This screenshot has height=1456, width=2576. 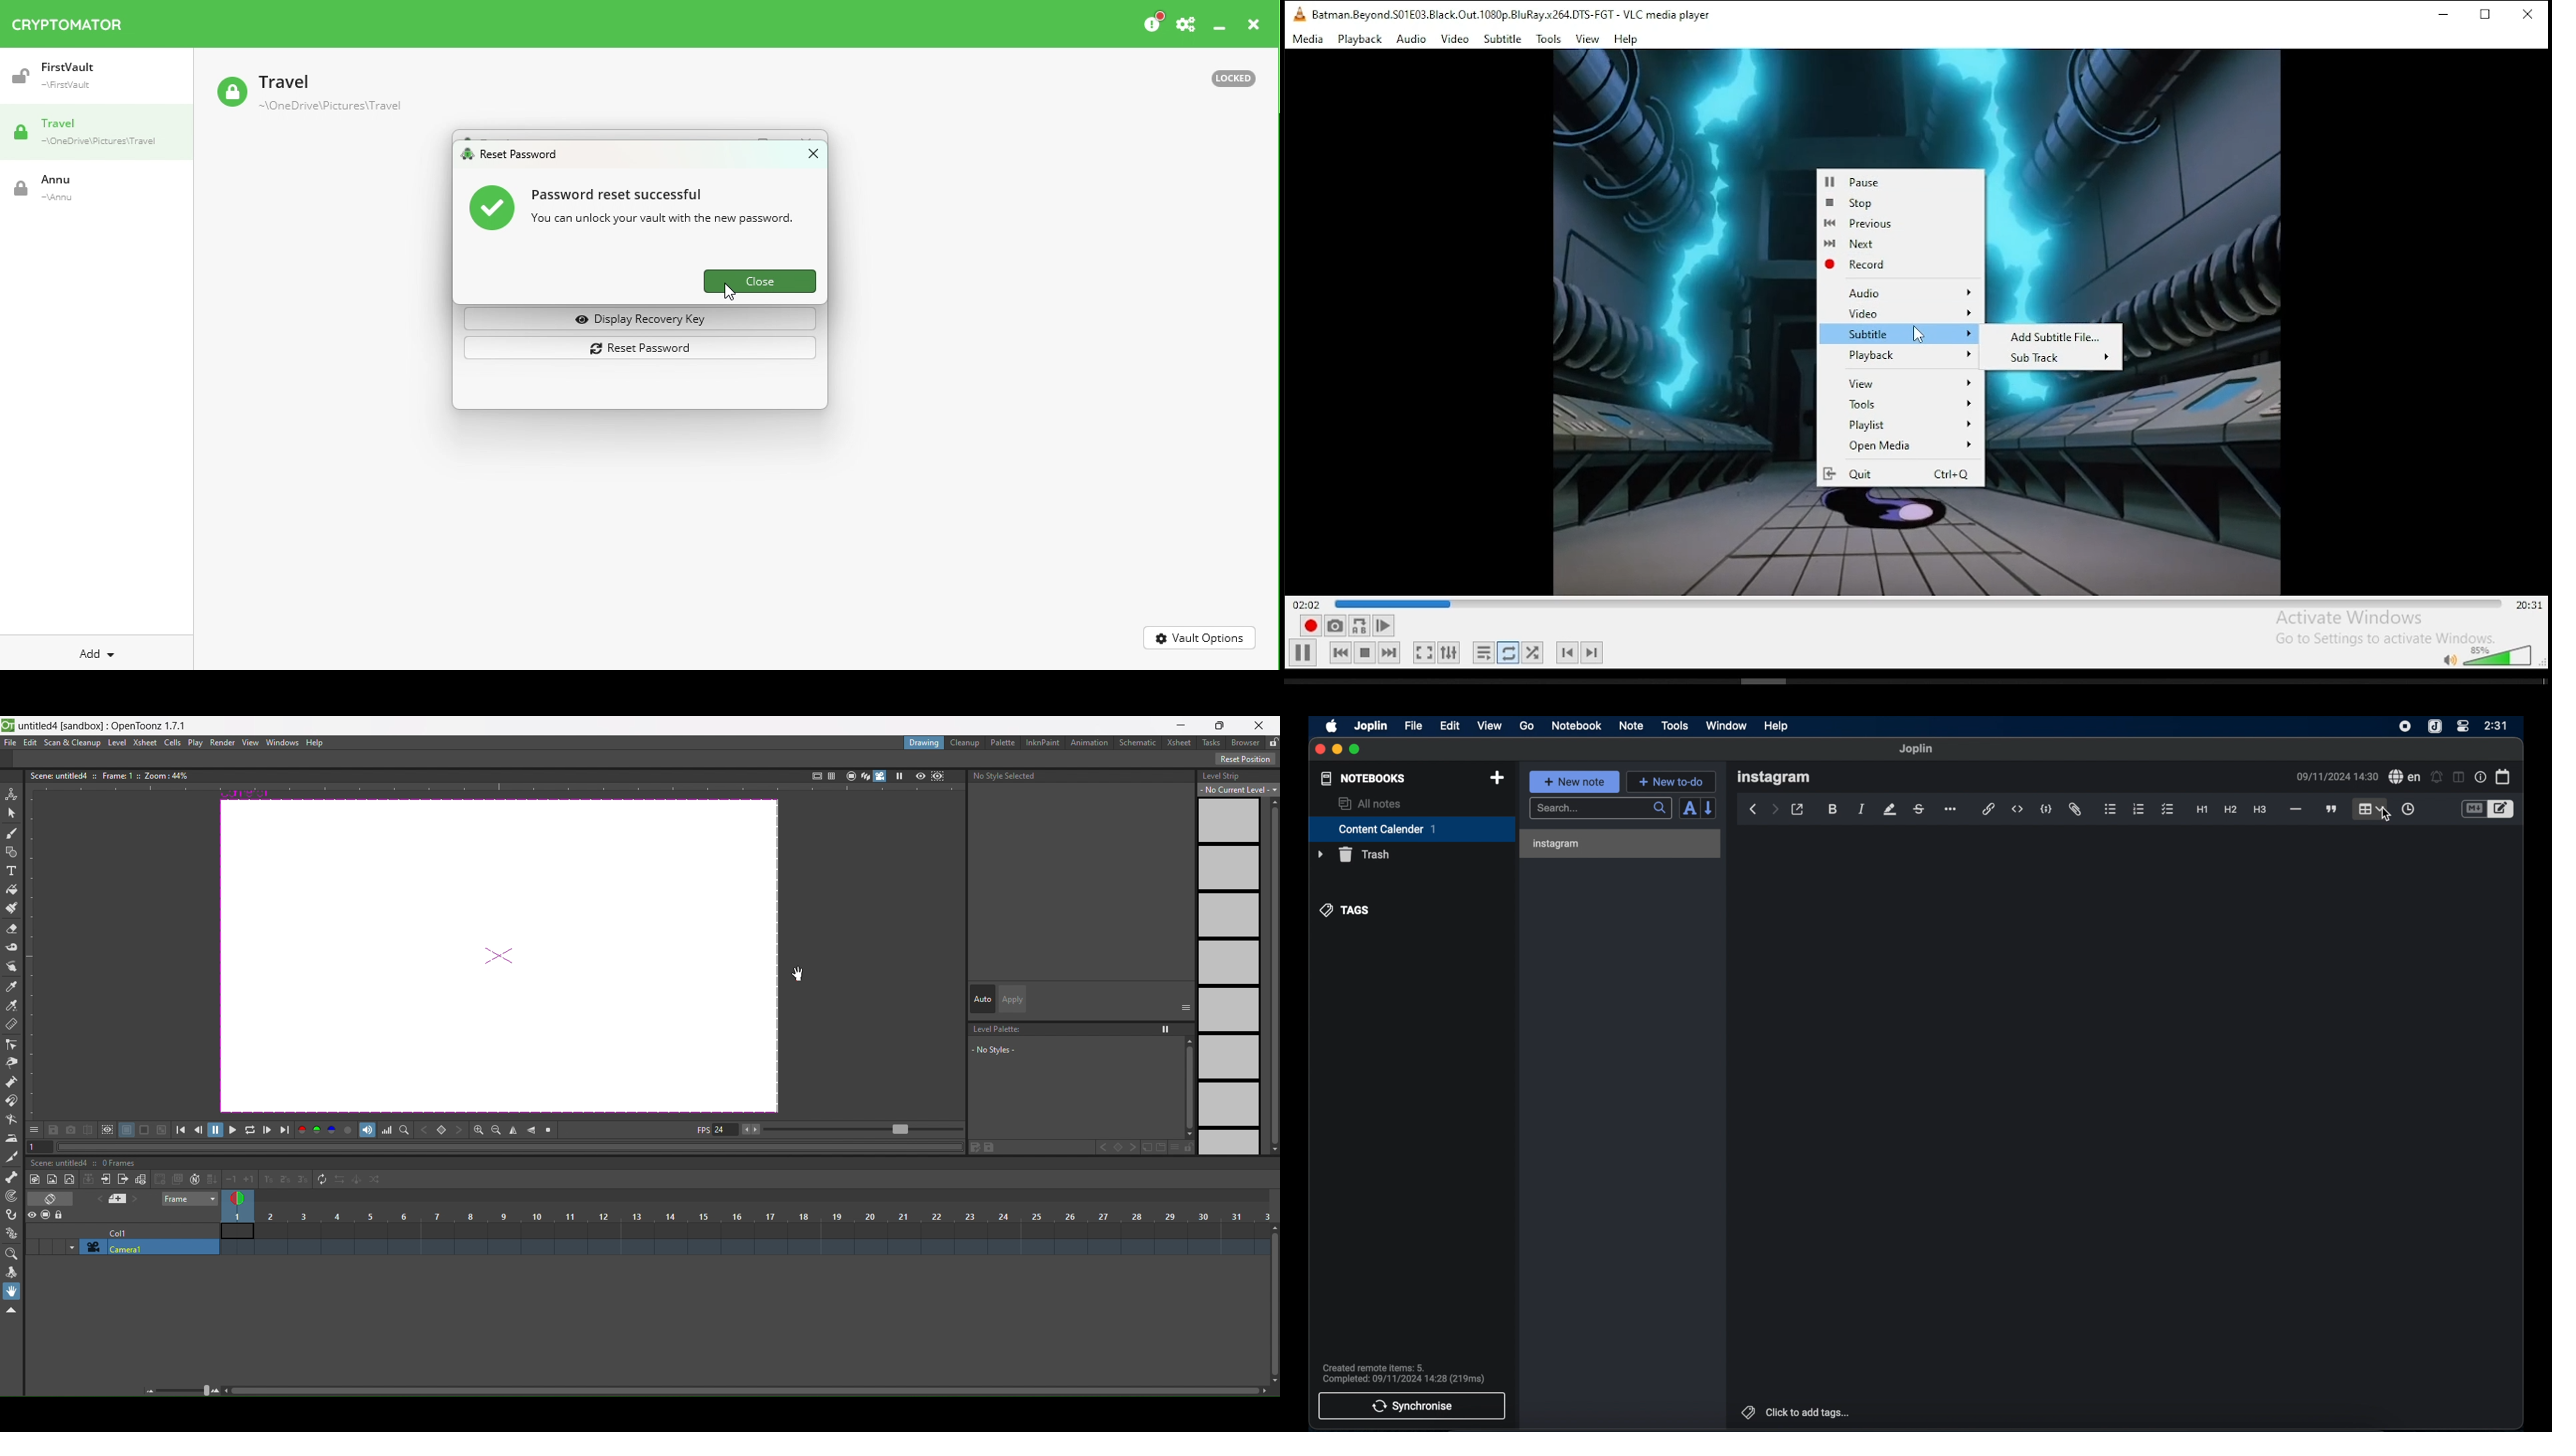 What do you see at coordinates (1335, 626) in the screenshot?
I see `take a snapshot` at bounding box center [1335, 626].